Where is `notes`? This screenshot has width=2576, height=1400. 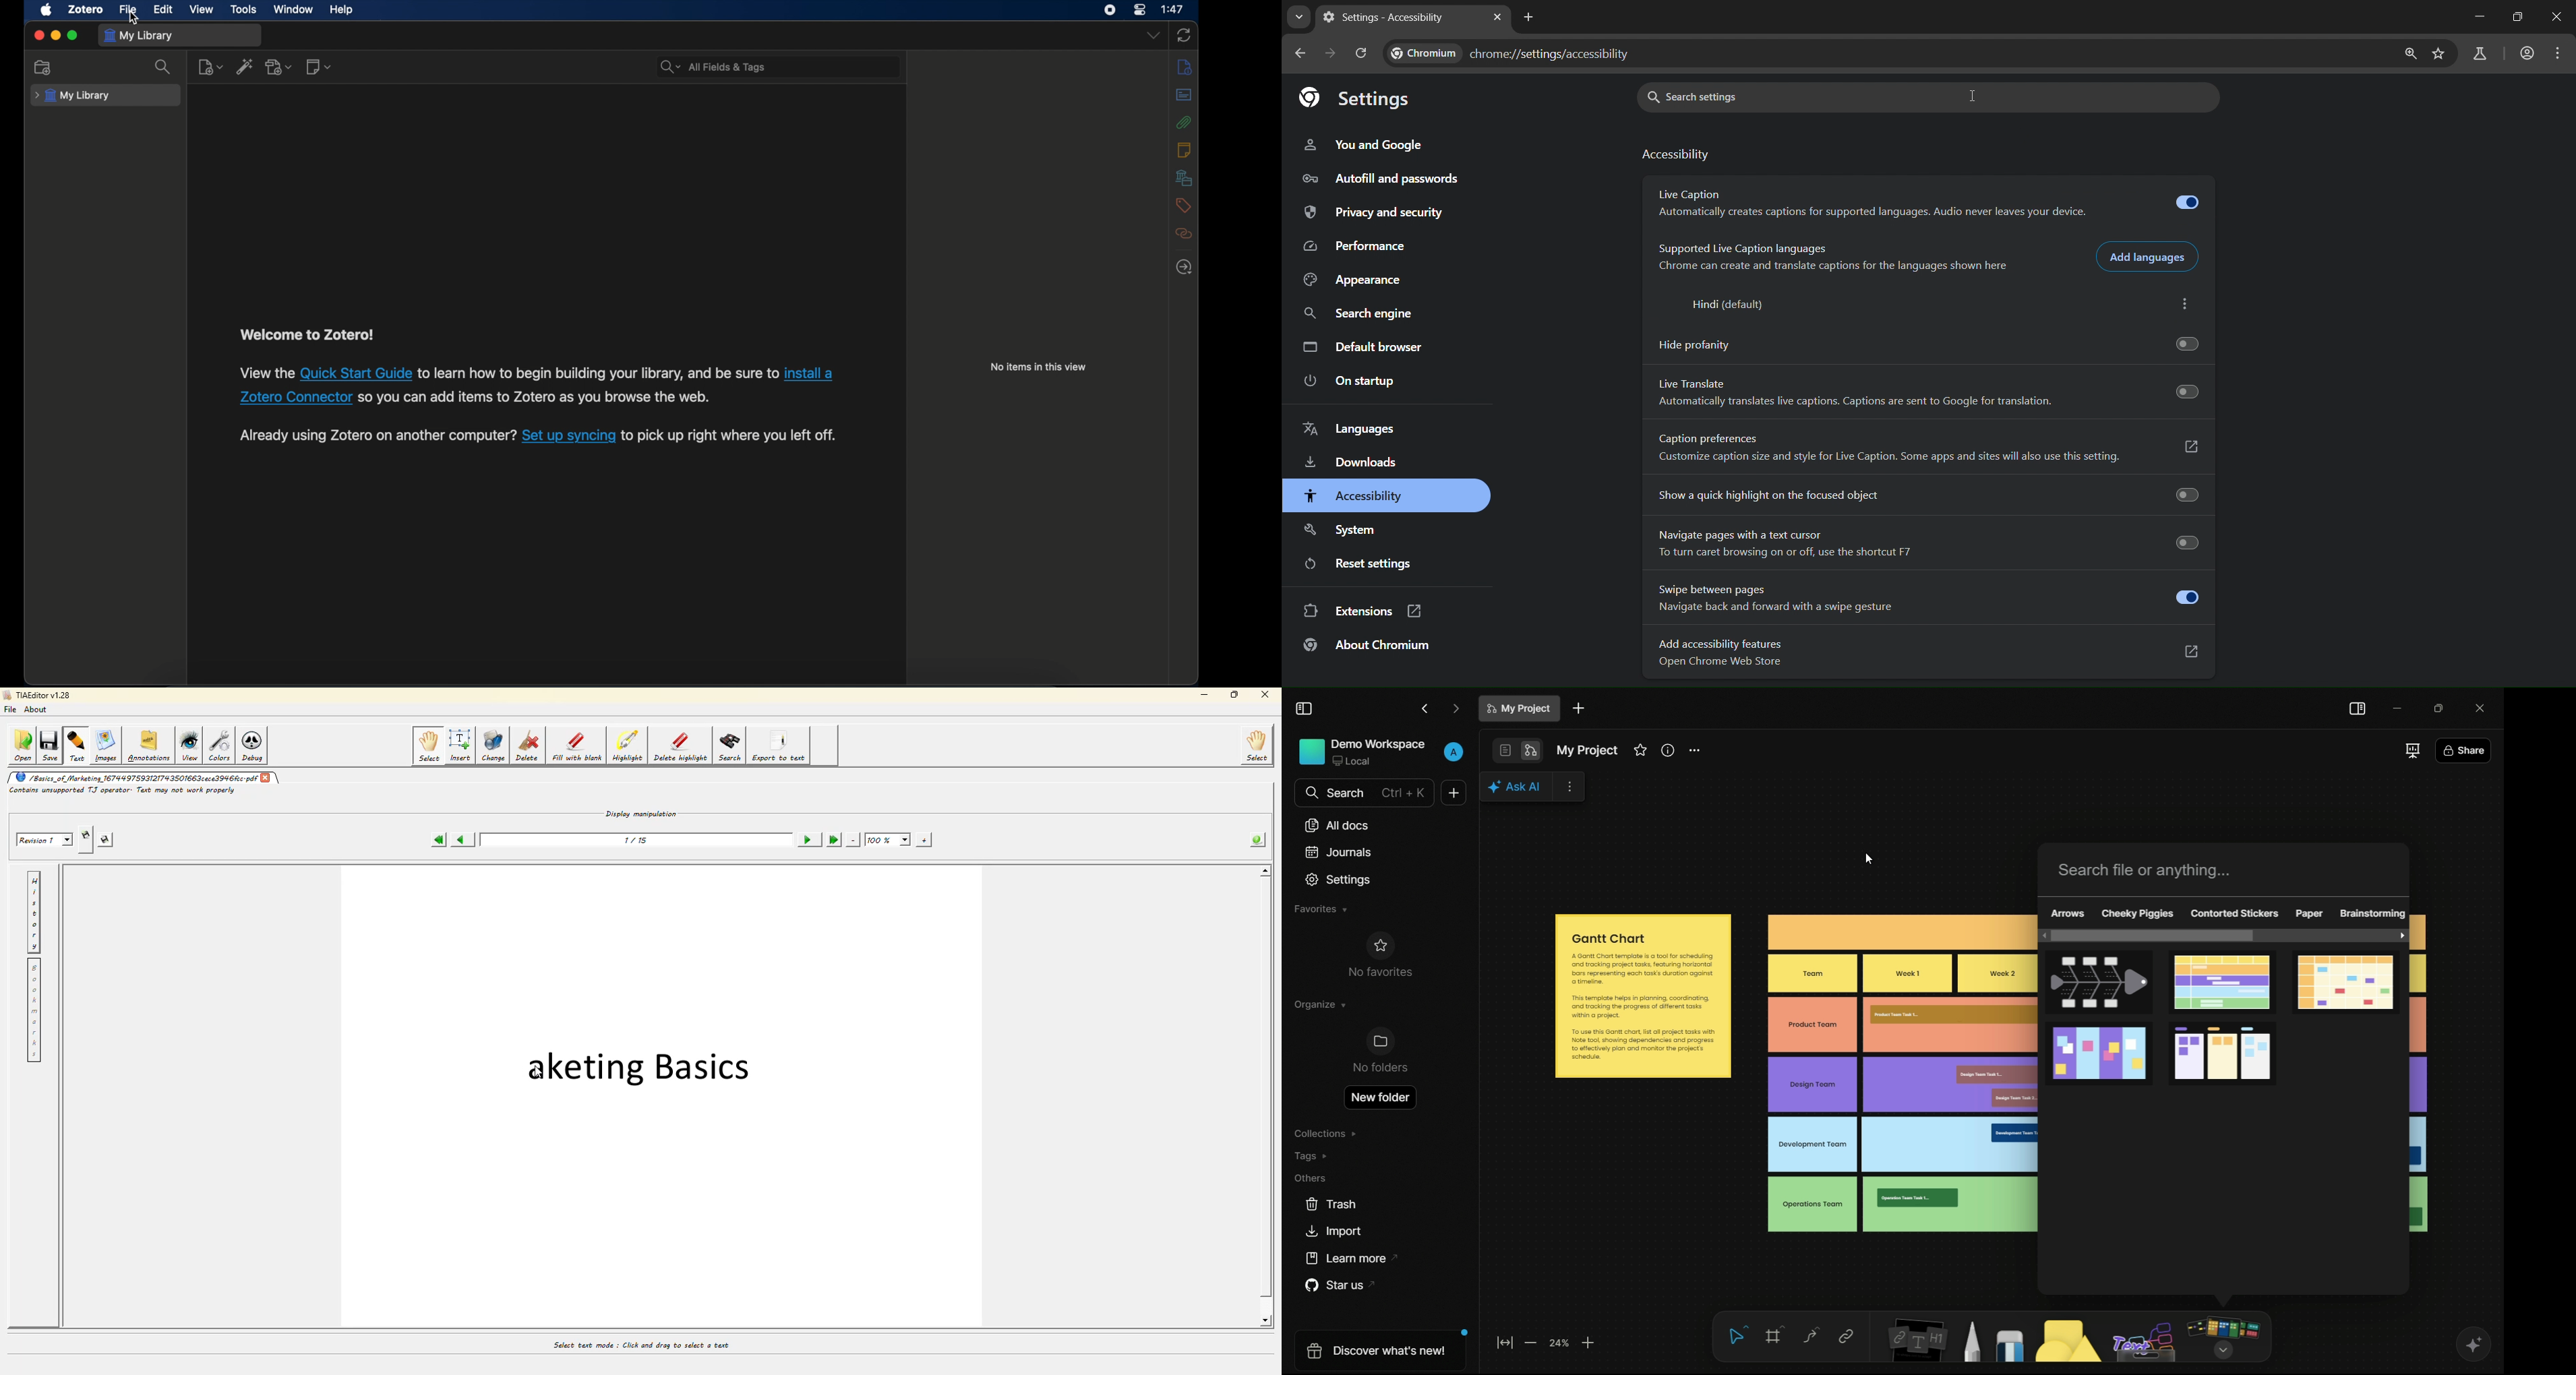 notes is located at coordinates (1185, 150).